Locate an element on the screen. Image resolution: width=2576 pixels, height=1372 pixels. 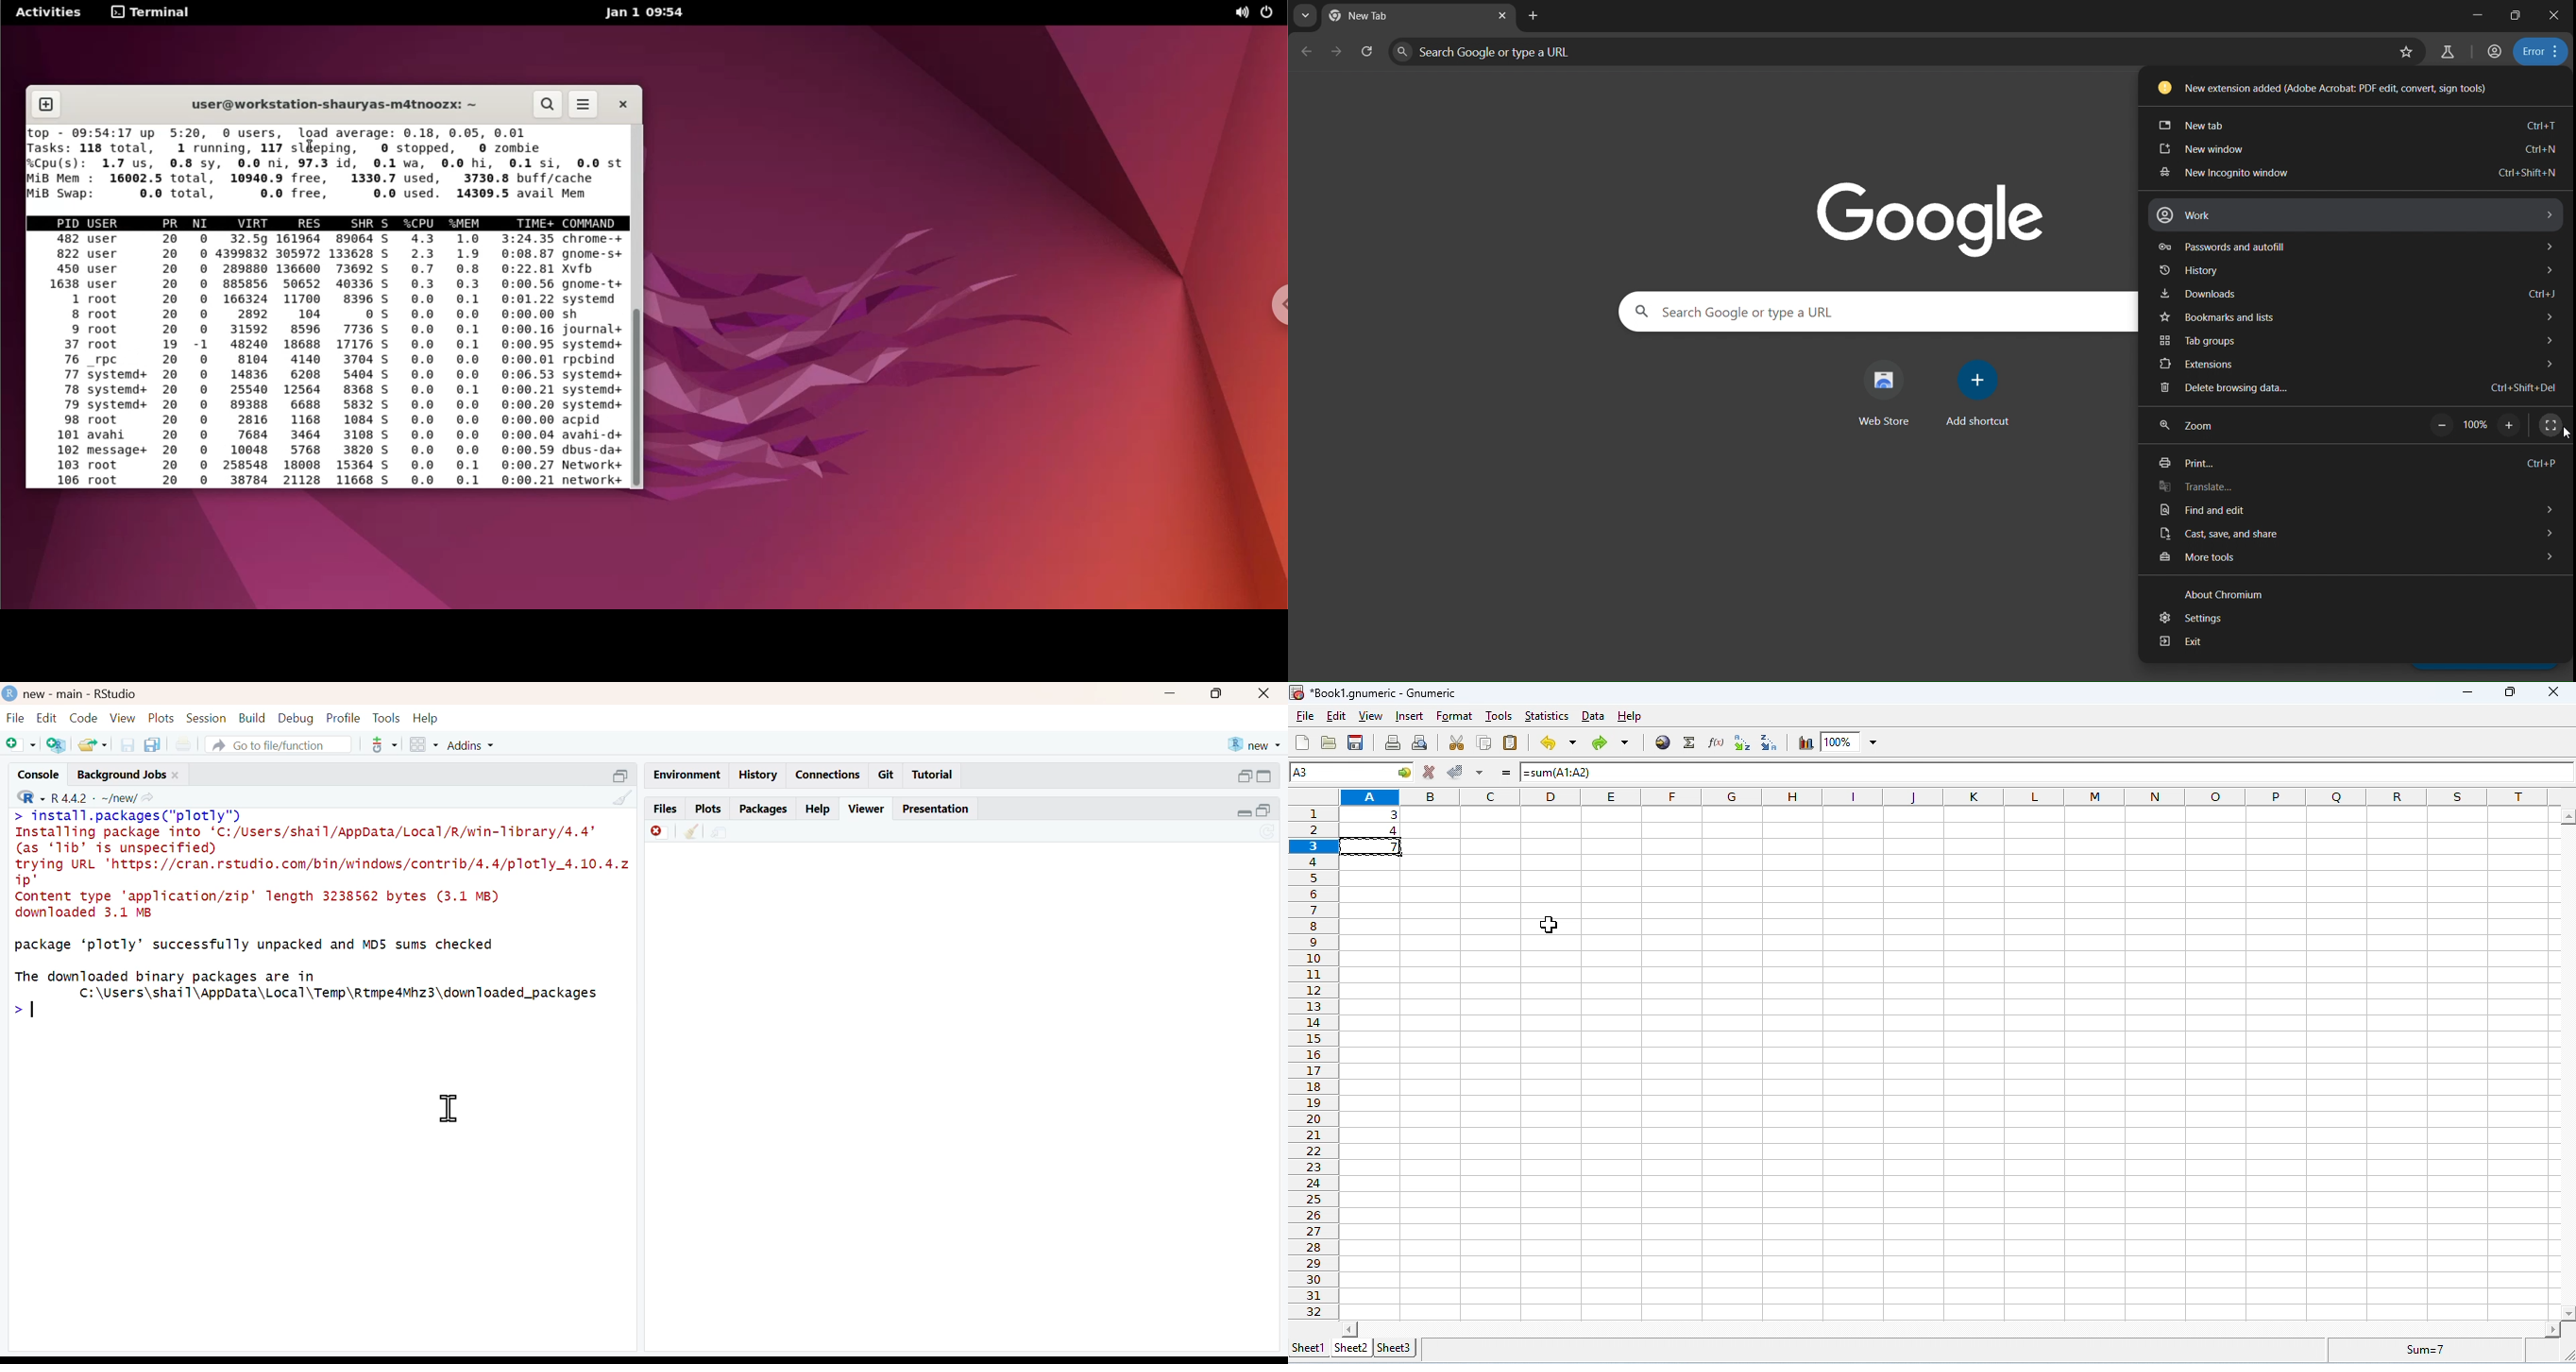
new file is located at coordinates (19, 744).